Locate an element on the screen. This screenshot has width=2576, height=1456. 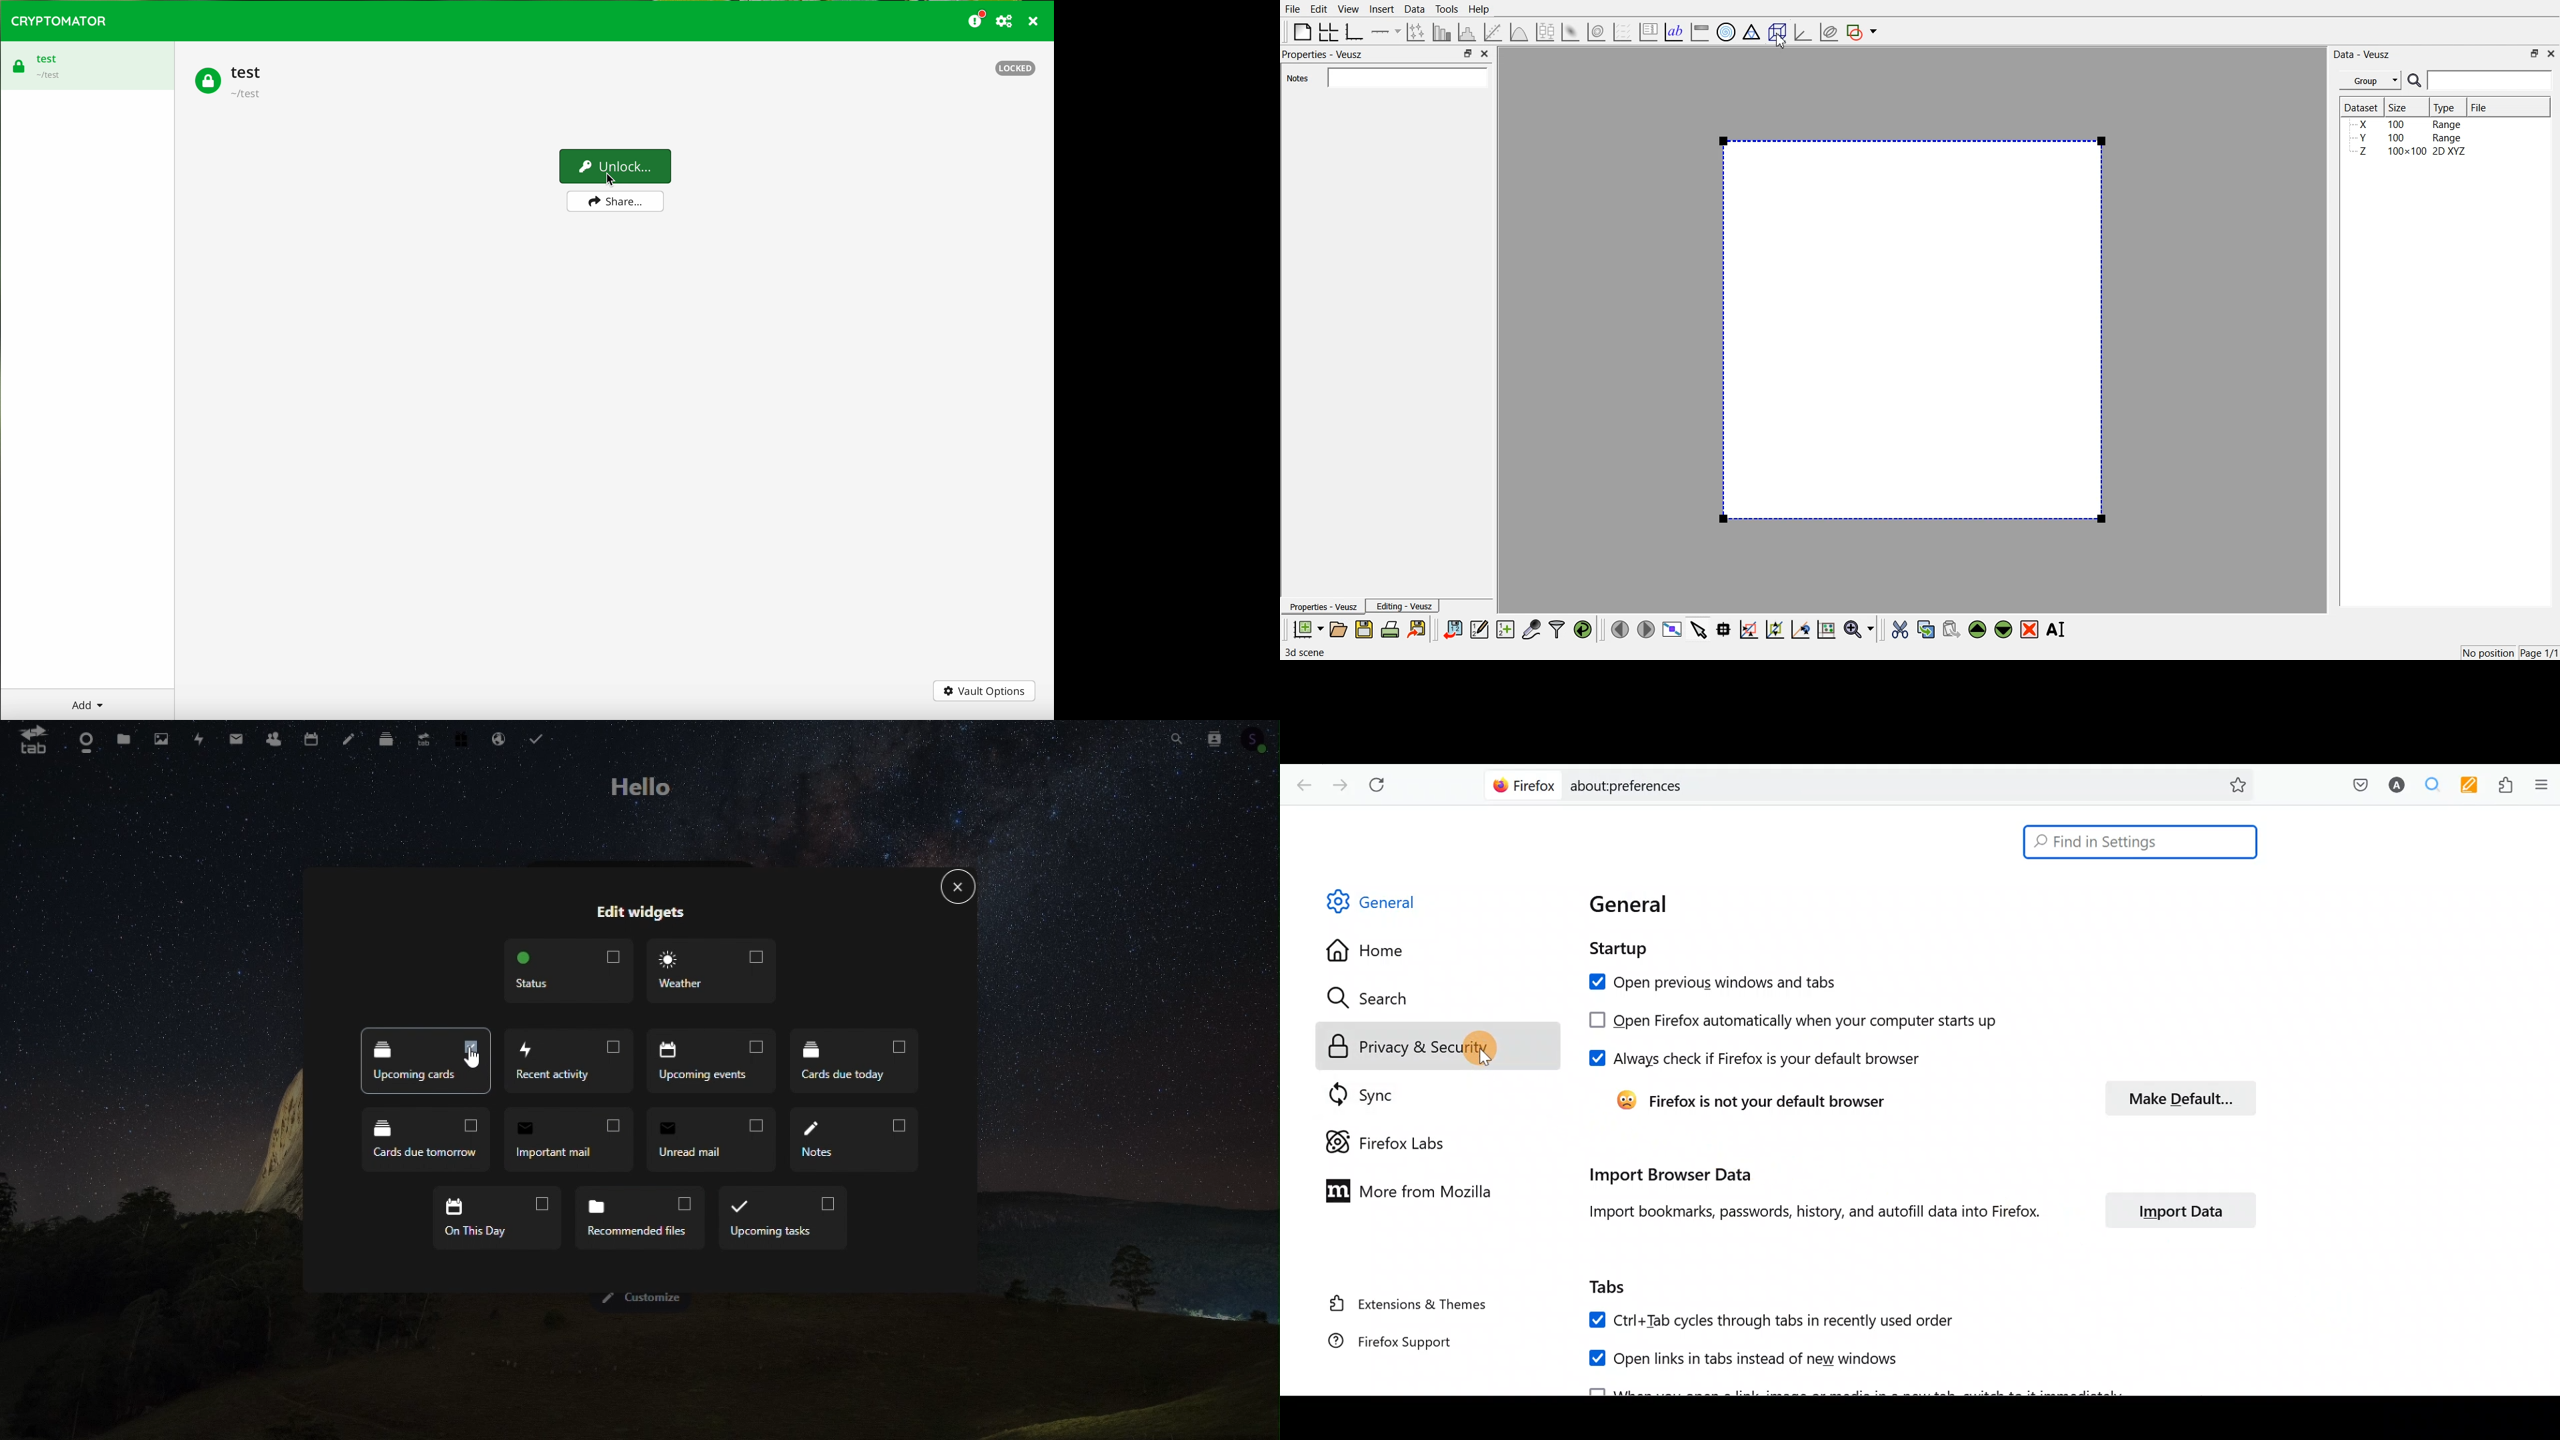
Copy the selected widget is located at coordinates (1927, 629).